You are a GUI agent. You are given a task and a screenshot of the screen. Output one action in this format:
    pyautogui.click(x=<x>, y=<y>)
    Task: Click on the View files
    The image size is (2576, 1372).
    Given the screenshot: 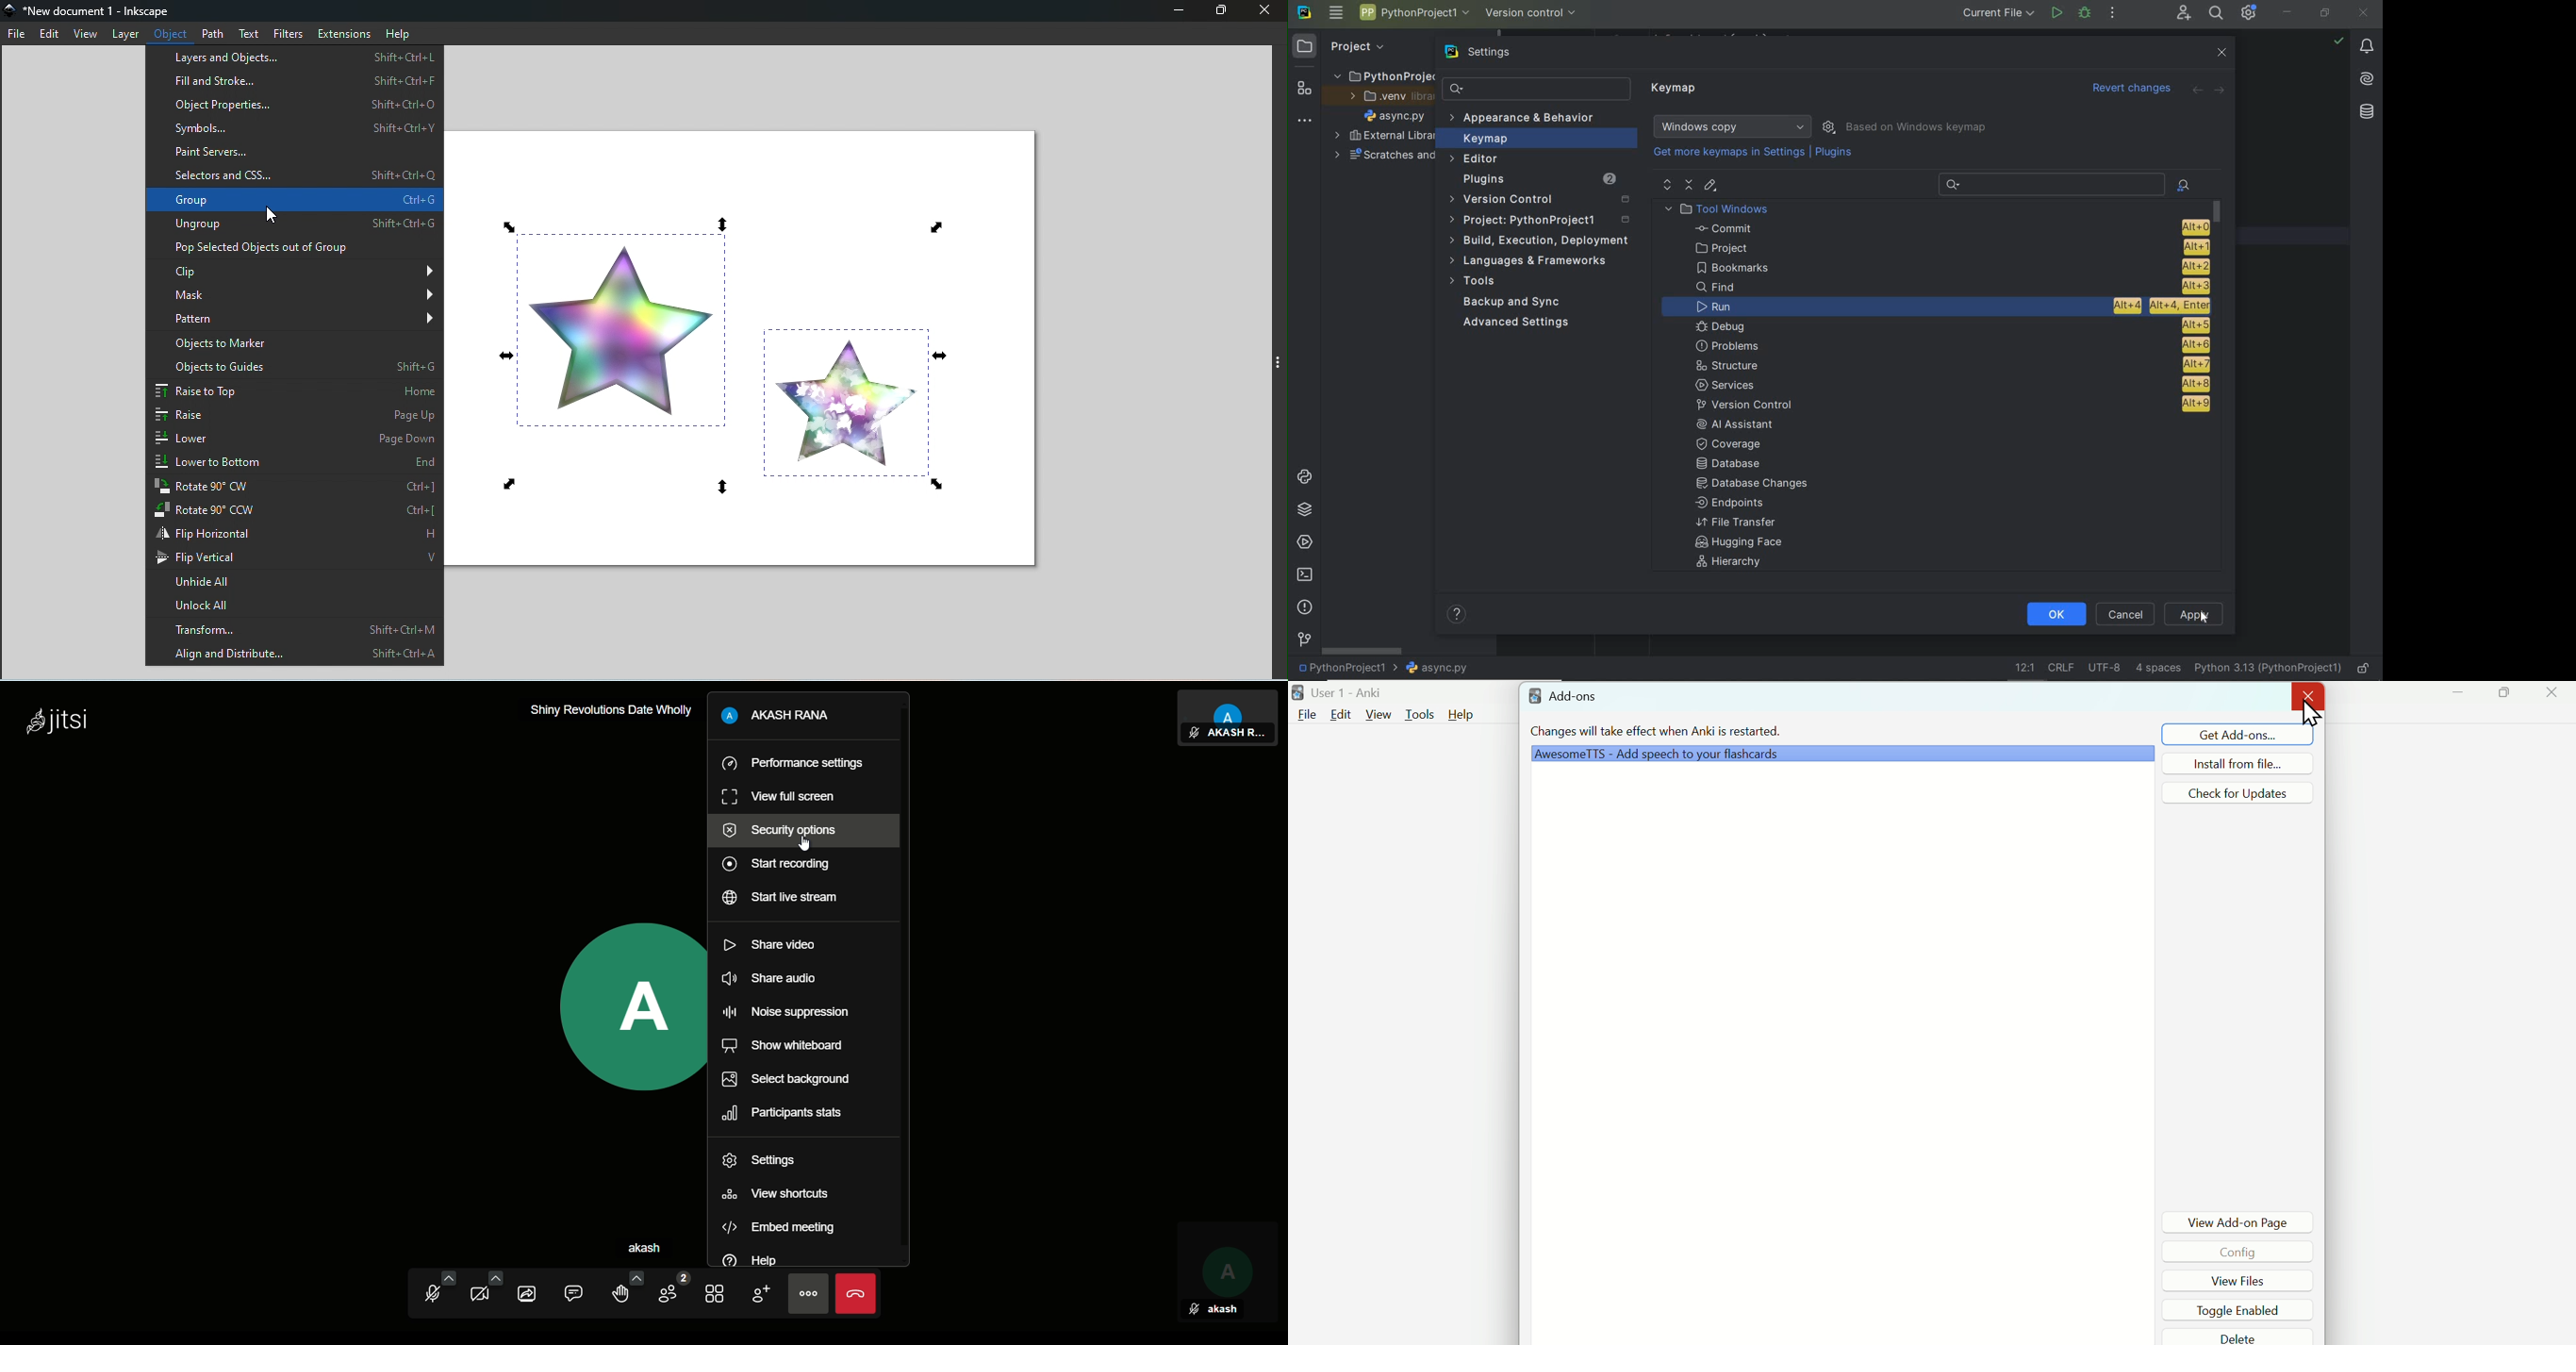 What is the action you would take?
    pyautogui.click(x=2226, y=1282)
    